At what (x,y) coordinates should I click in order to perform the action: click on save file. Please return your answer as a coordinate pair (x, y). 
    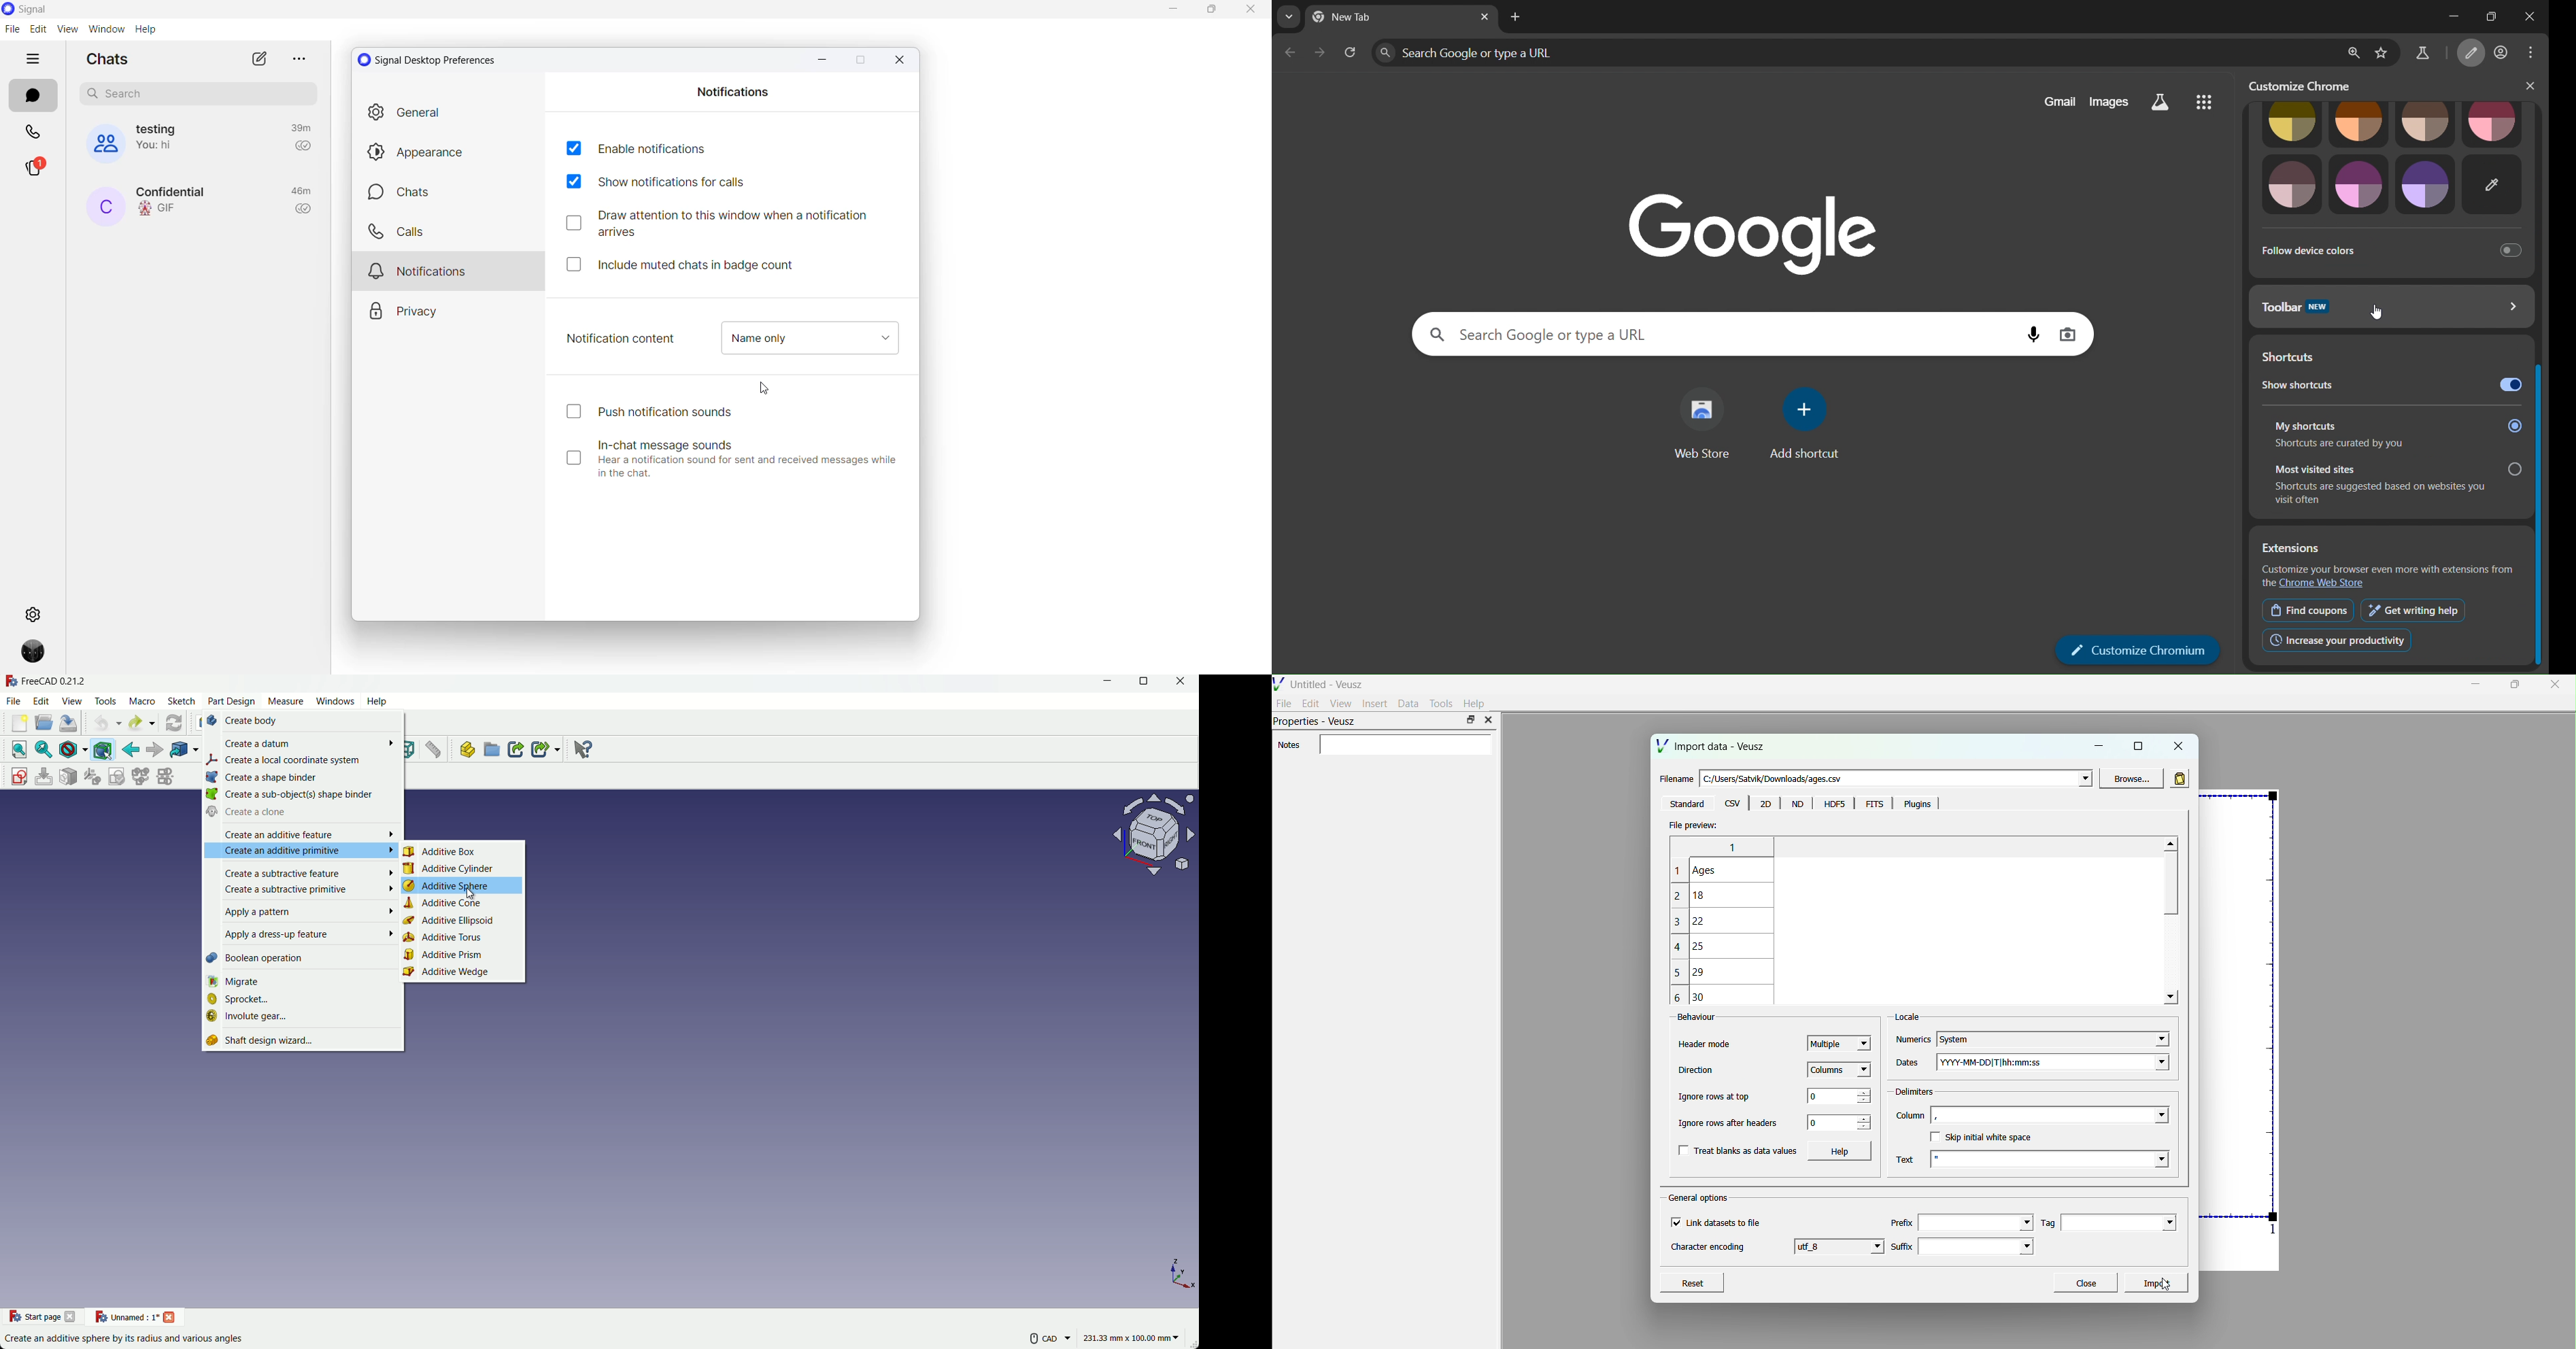
    Looking at the image, I should click on (69, 723).